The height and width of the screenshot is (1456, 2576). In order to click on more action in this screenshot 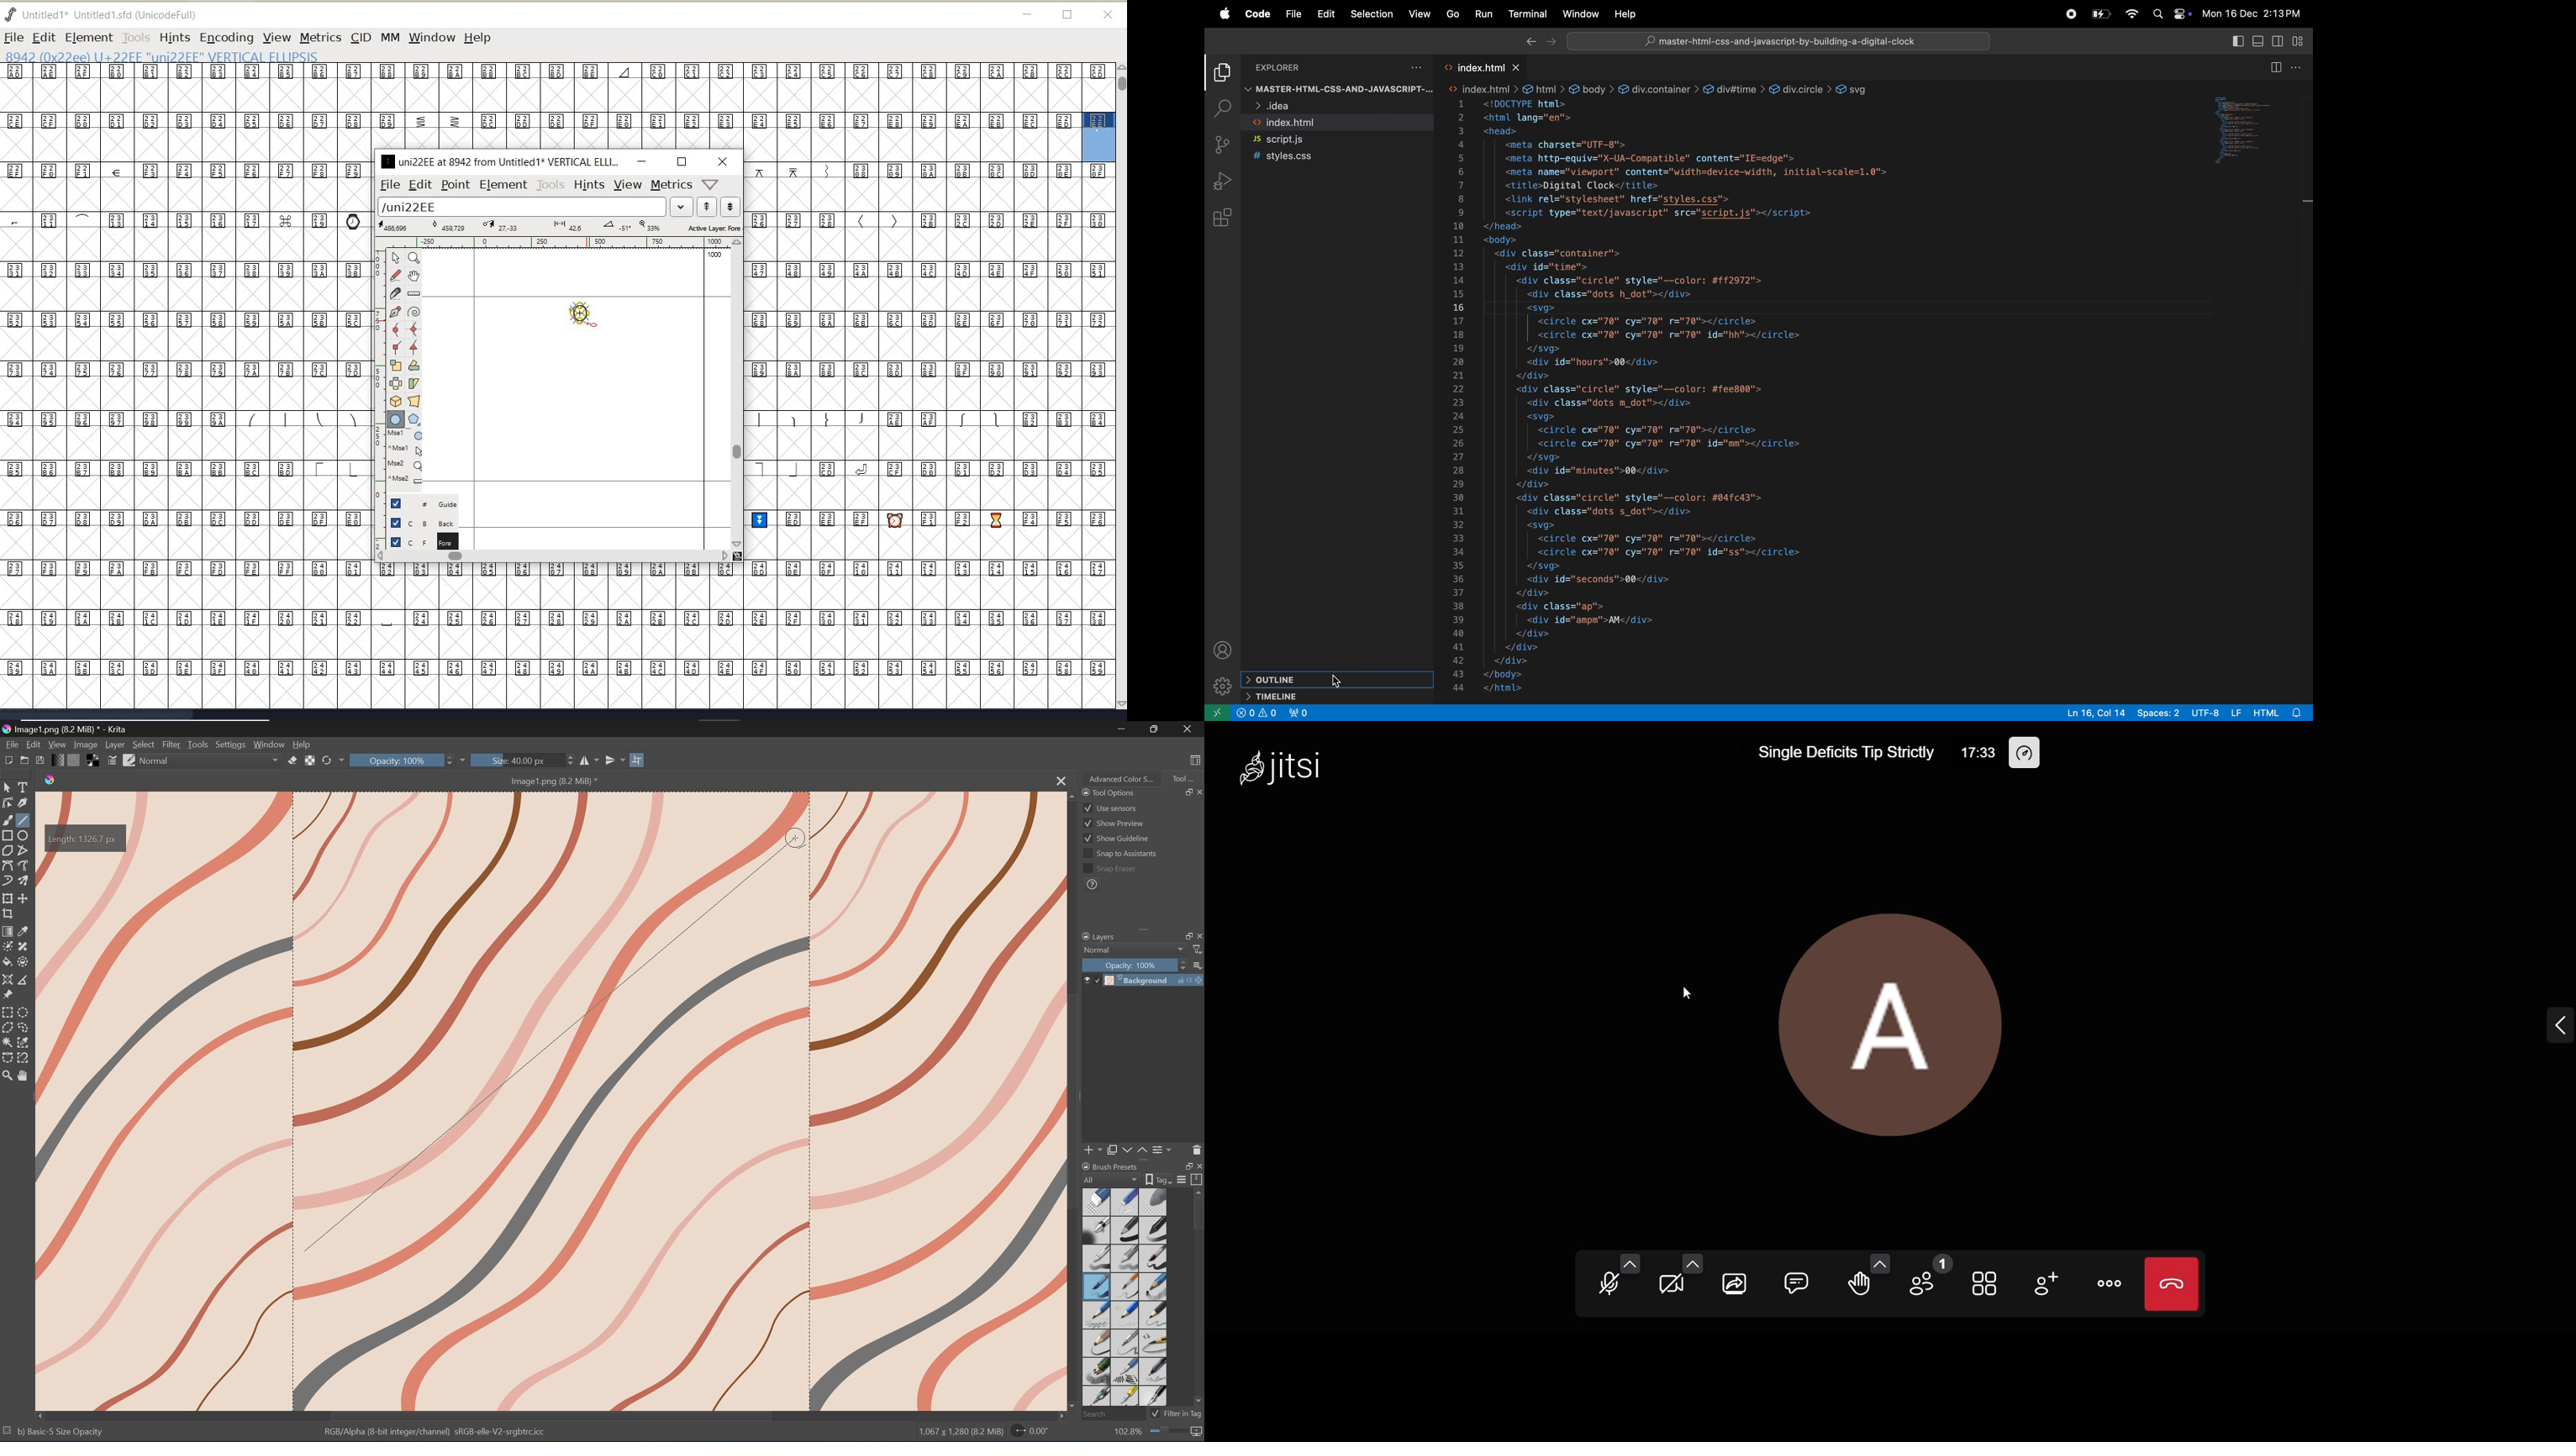, I will do `click(2109, 1284)`.